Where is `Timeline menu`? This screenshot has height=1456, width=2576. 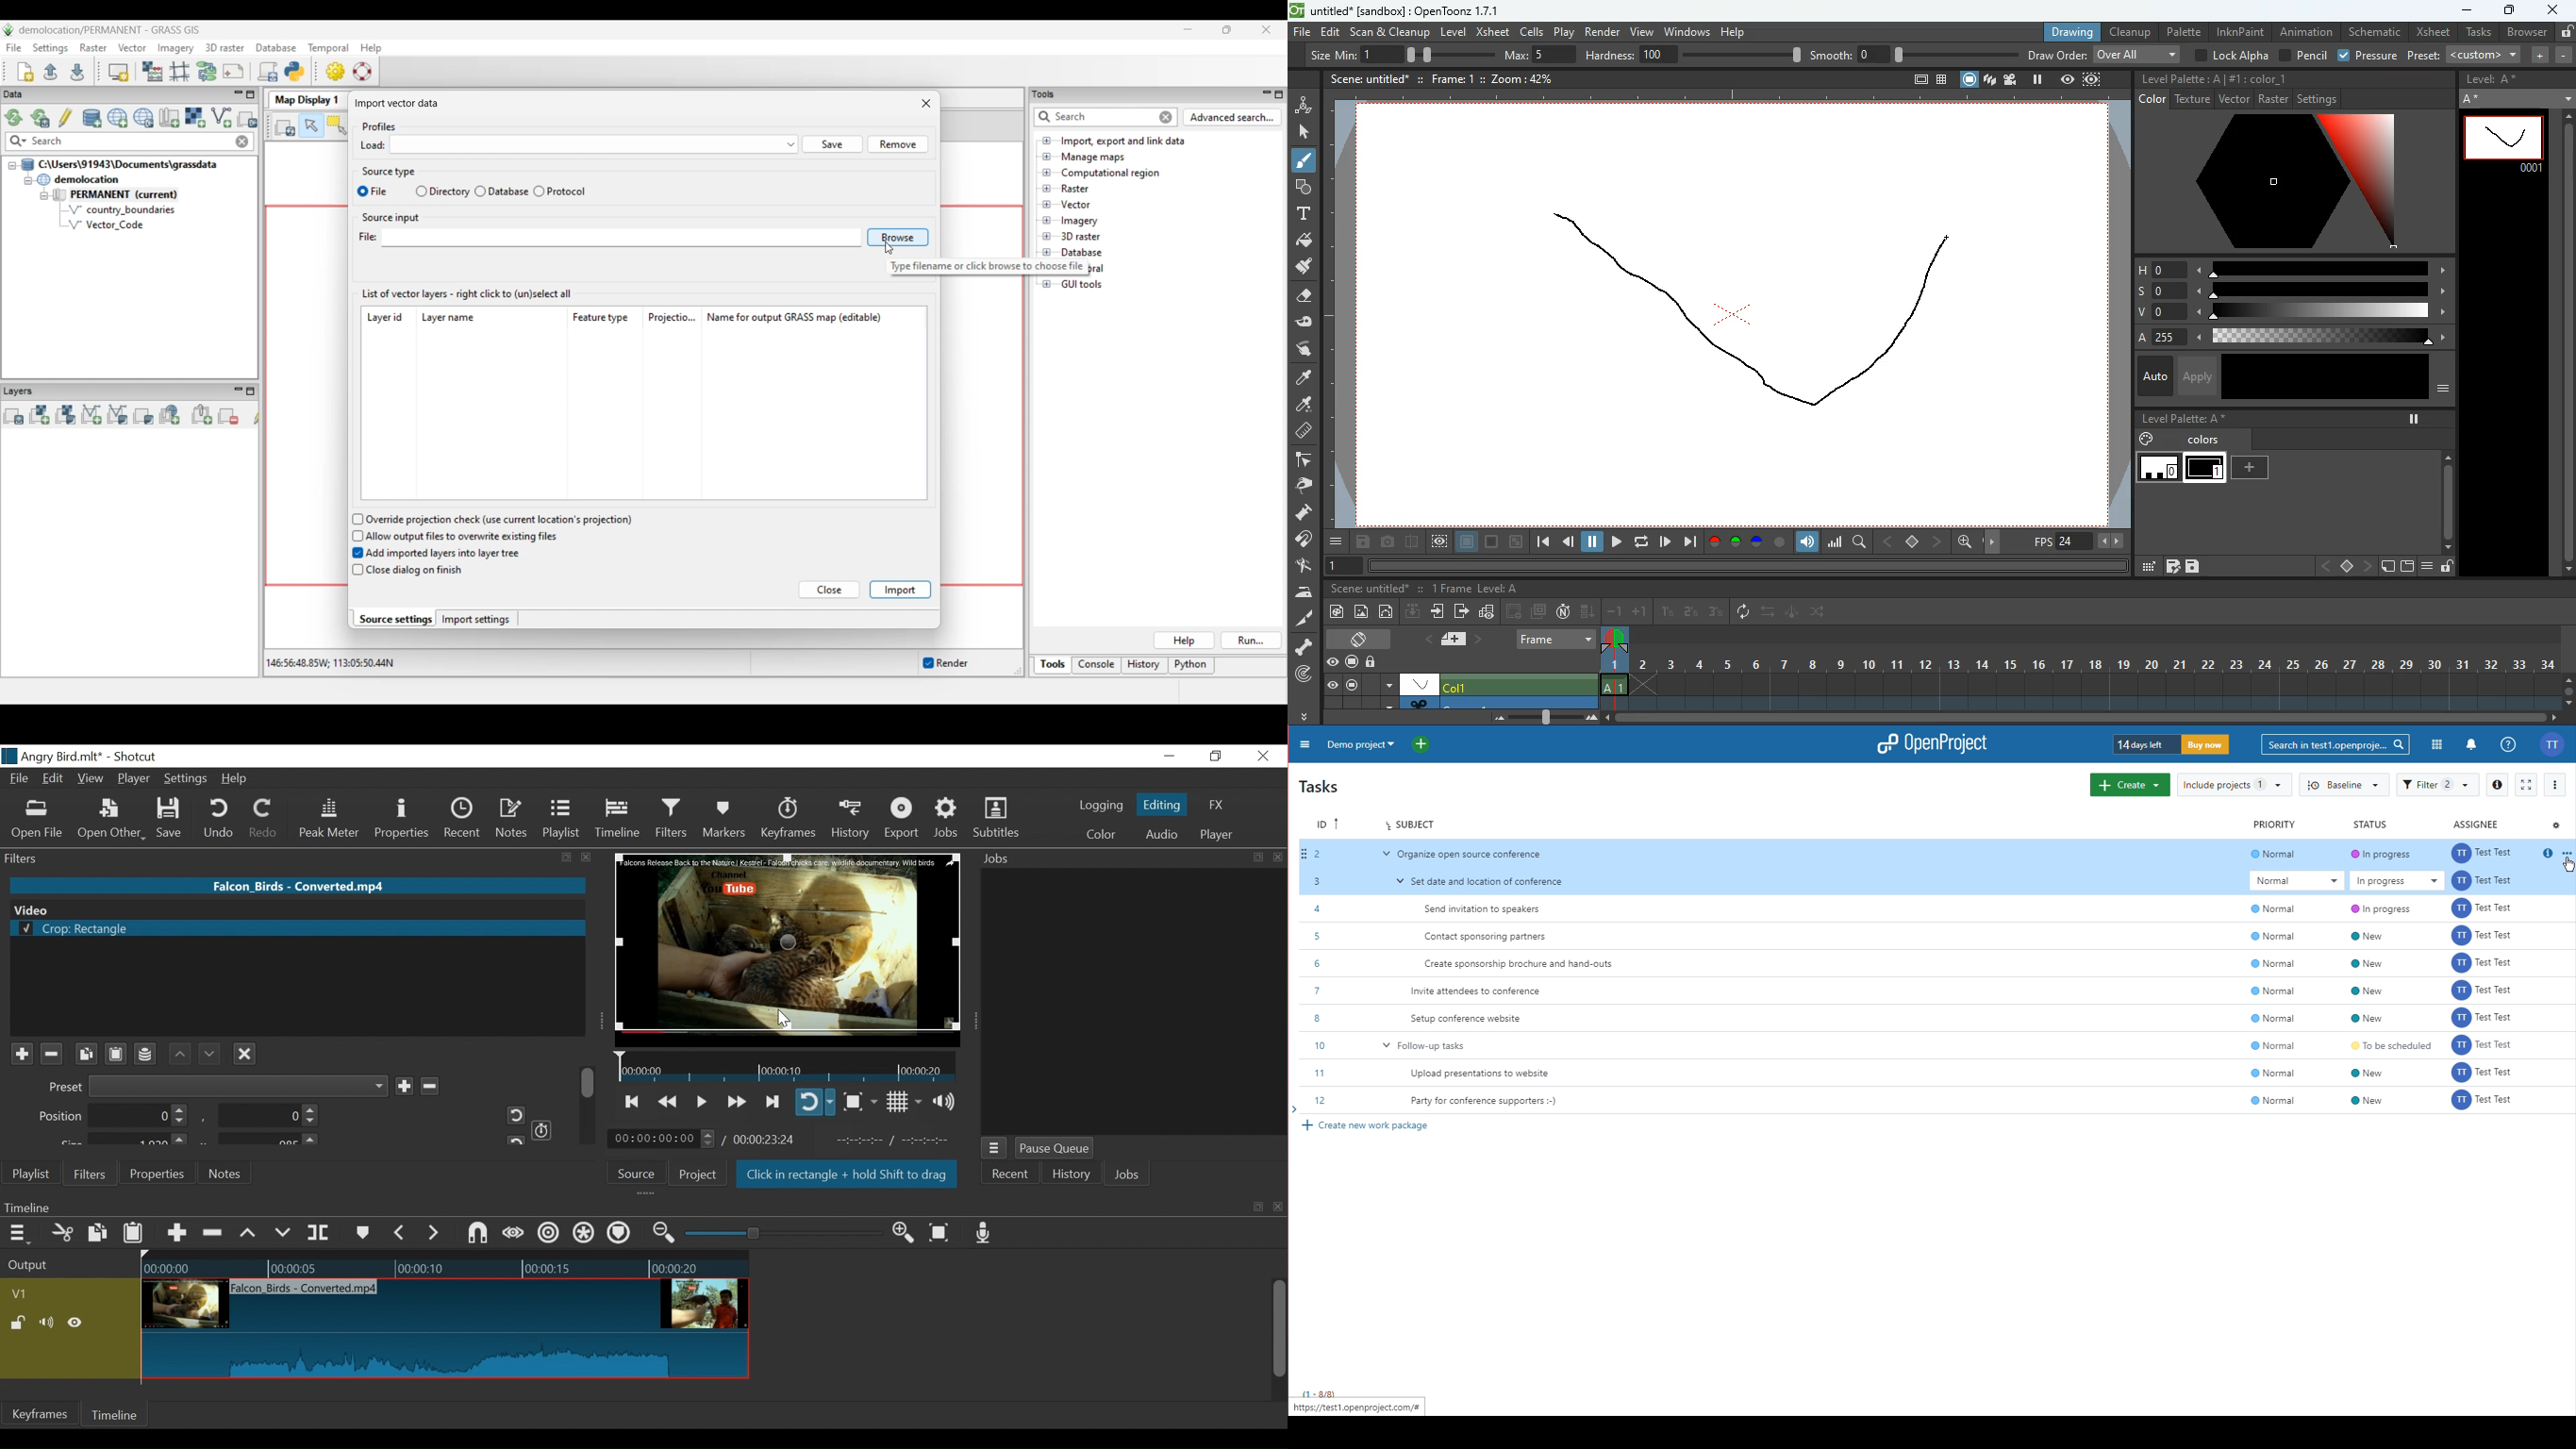
Timeline menu is located at coordinates (21, 1232).